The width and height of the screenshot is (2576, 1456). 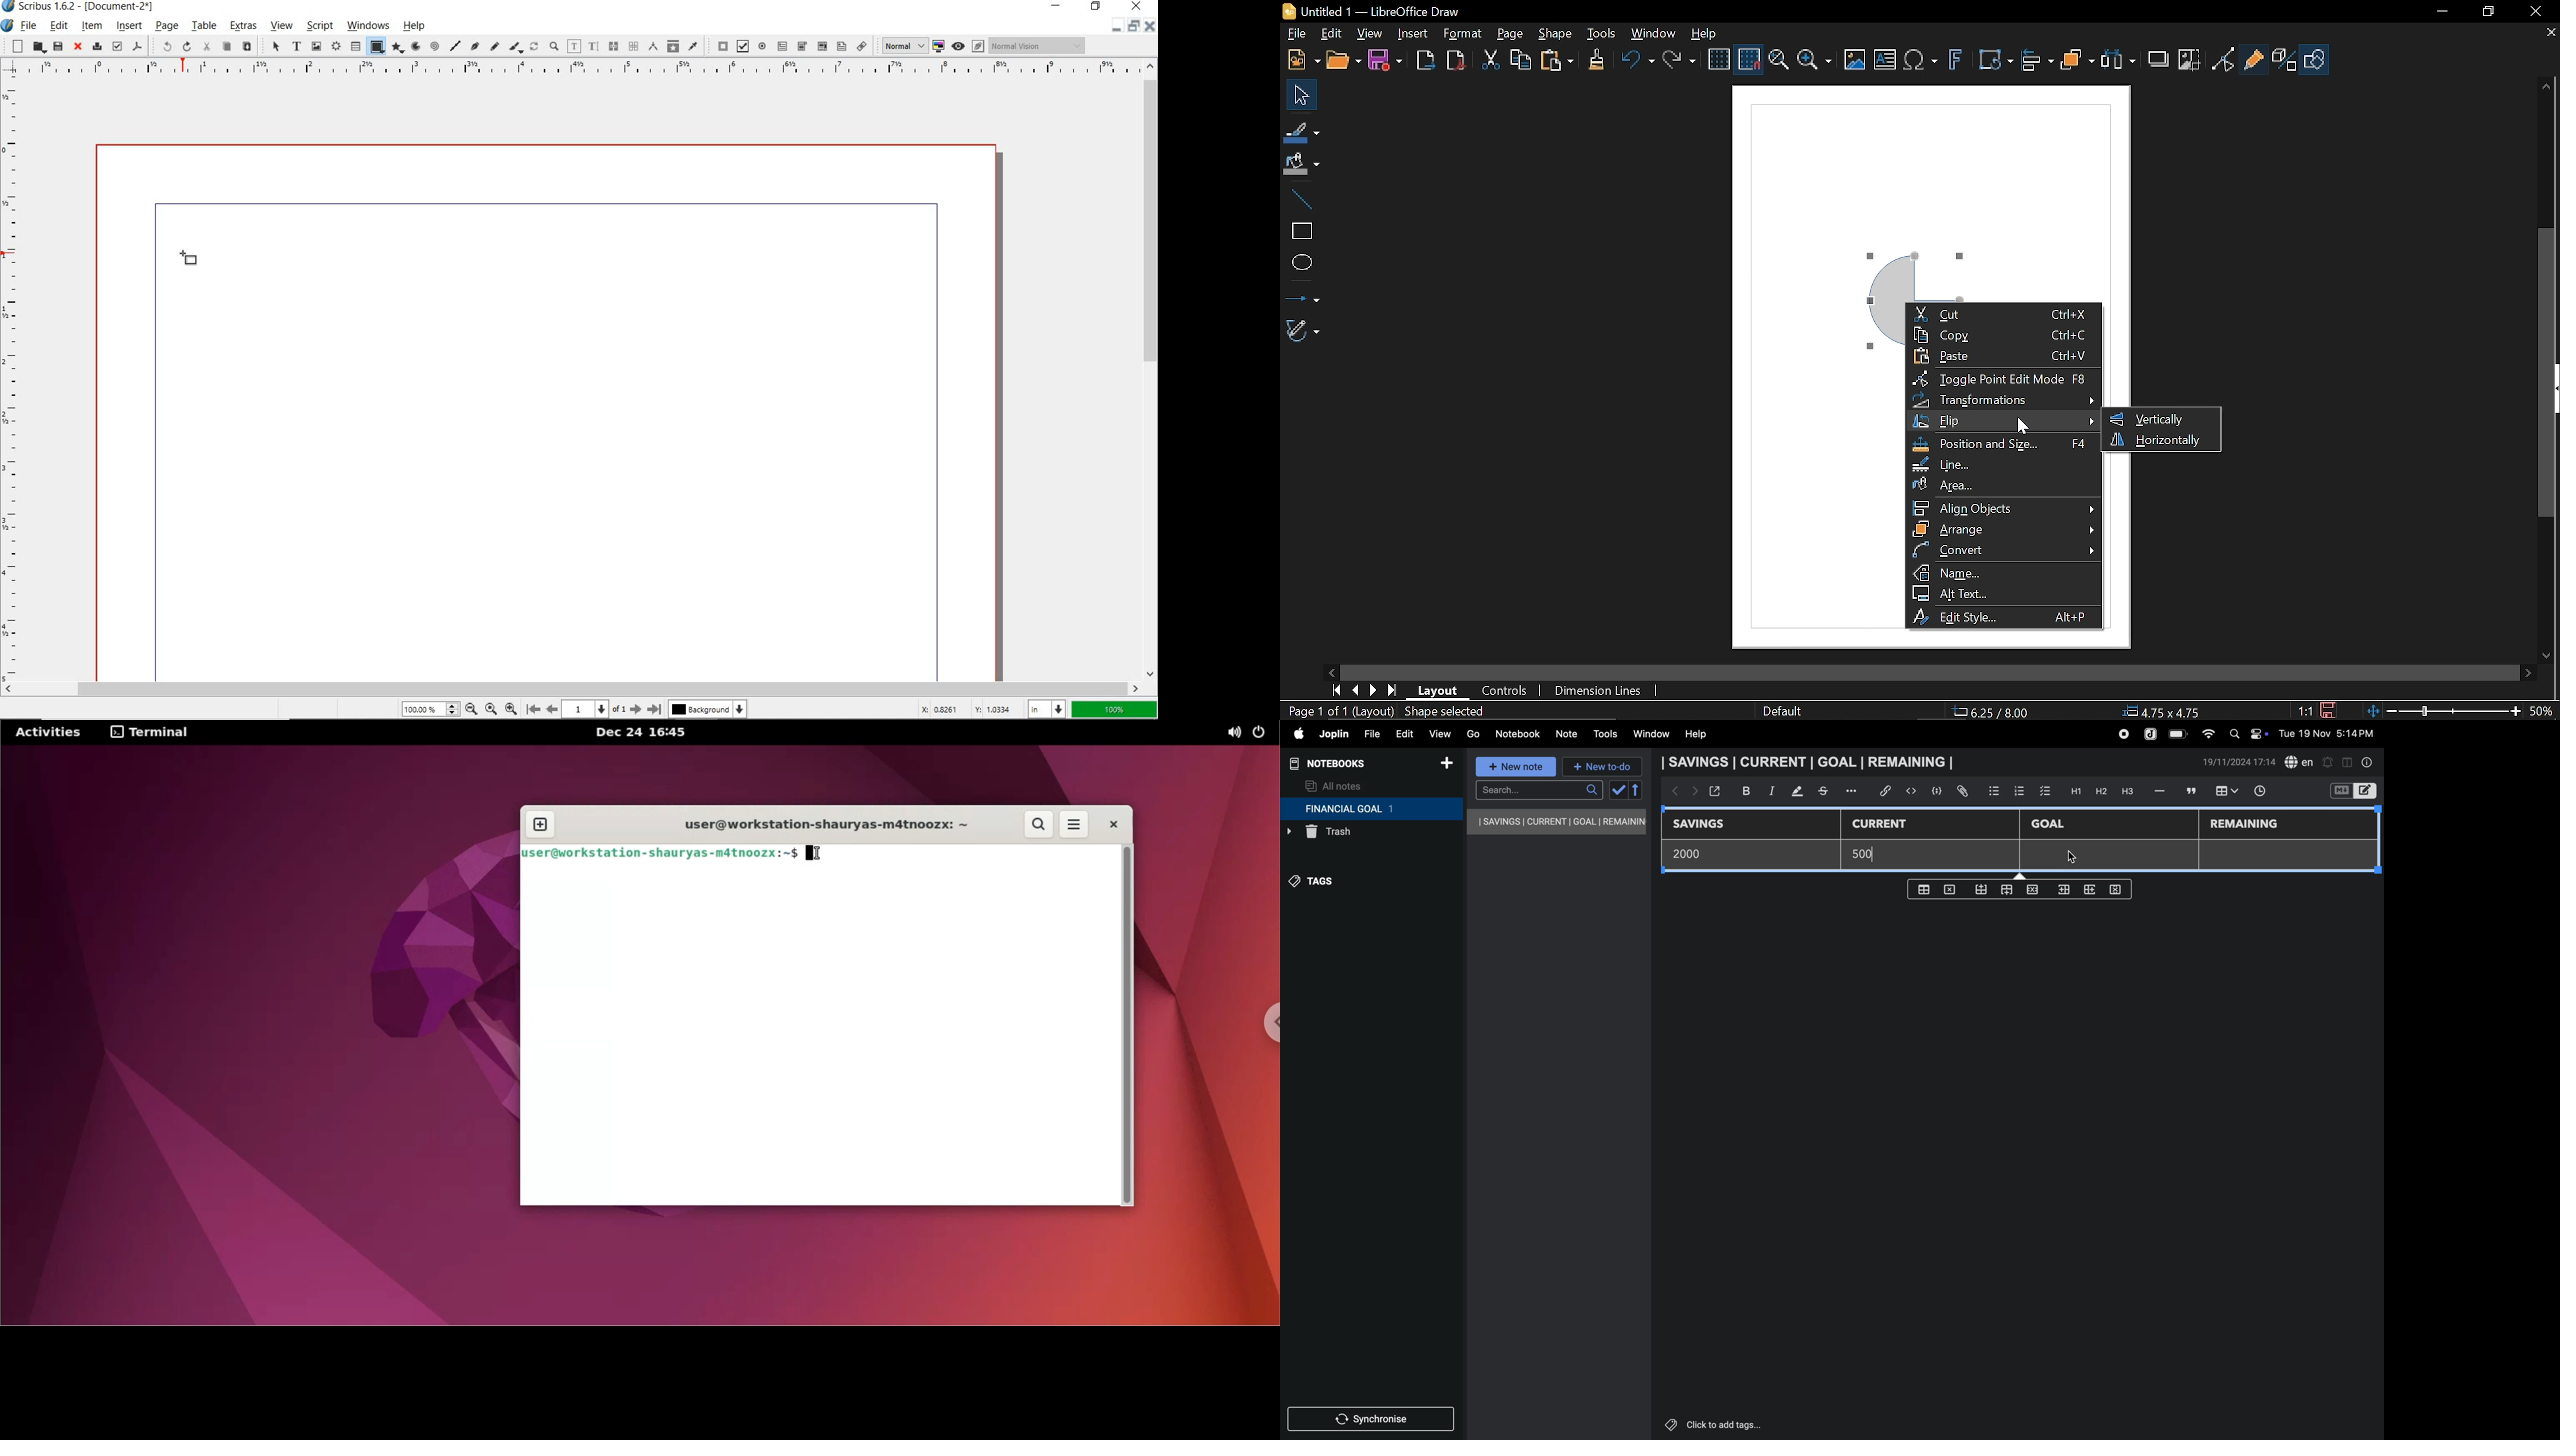 I want to click on move to previous, so click(x=552, y=708).